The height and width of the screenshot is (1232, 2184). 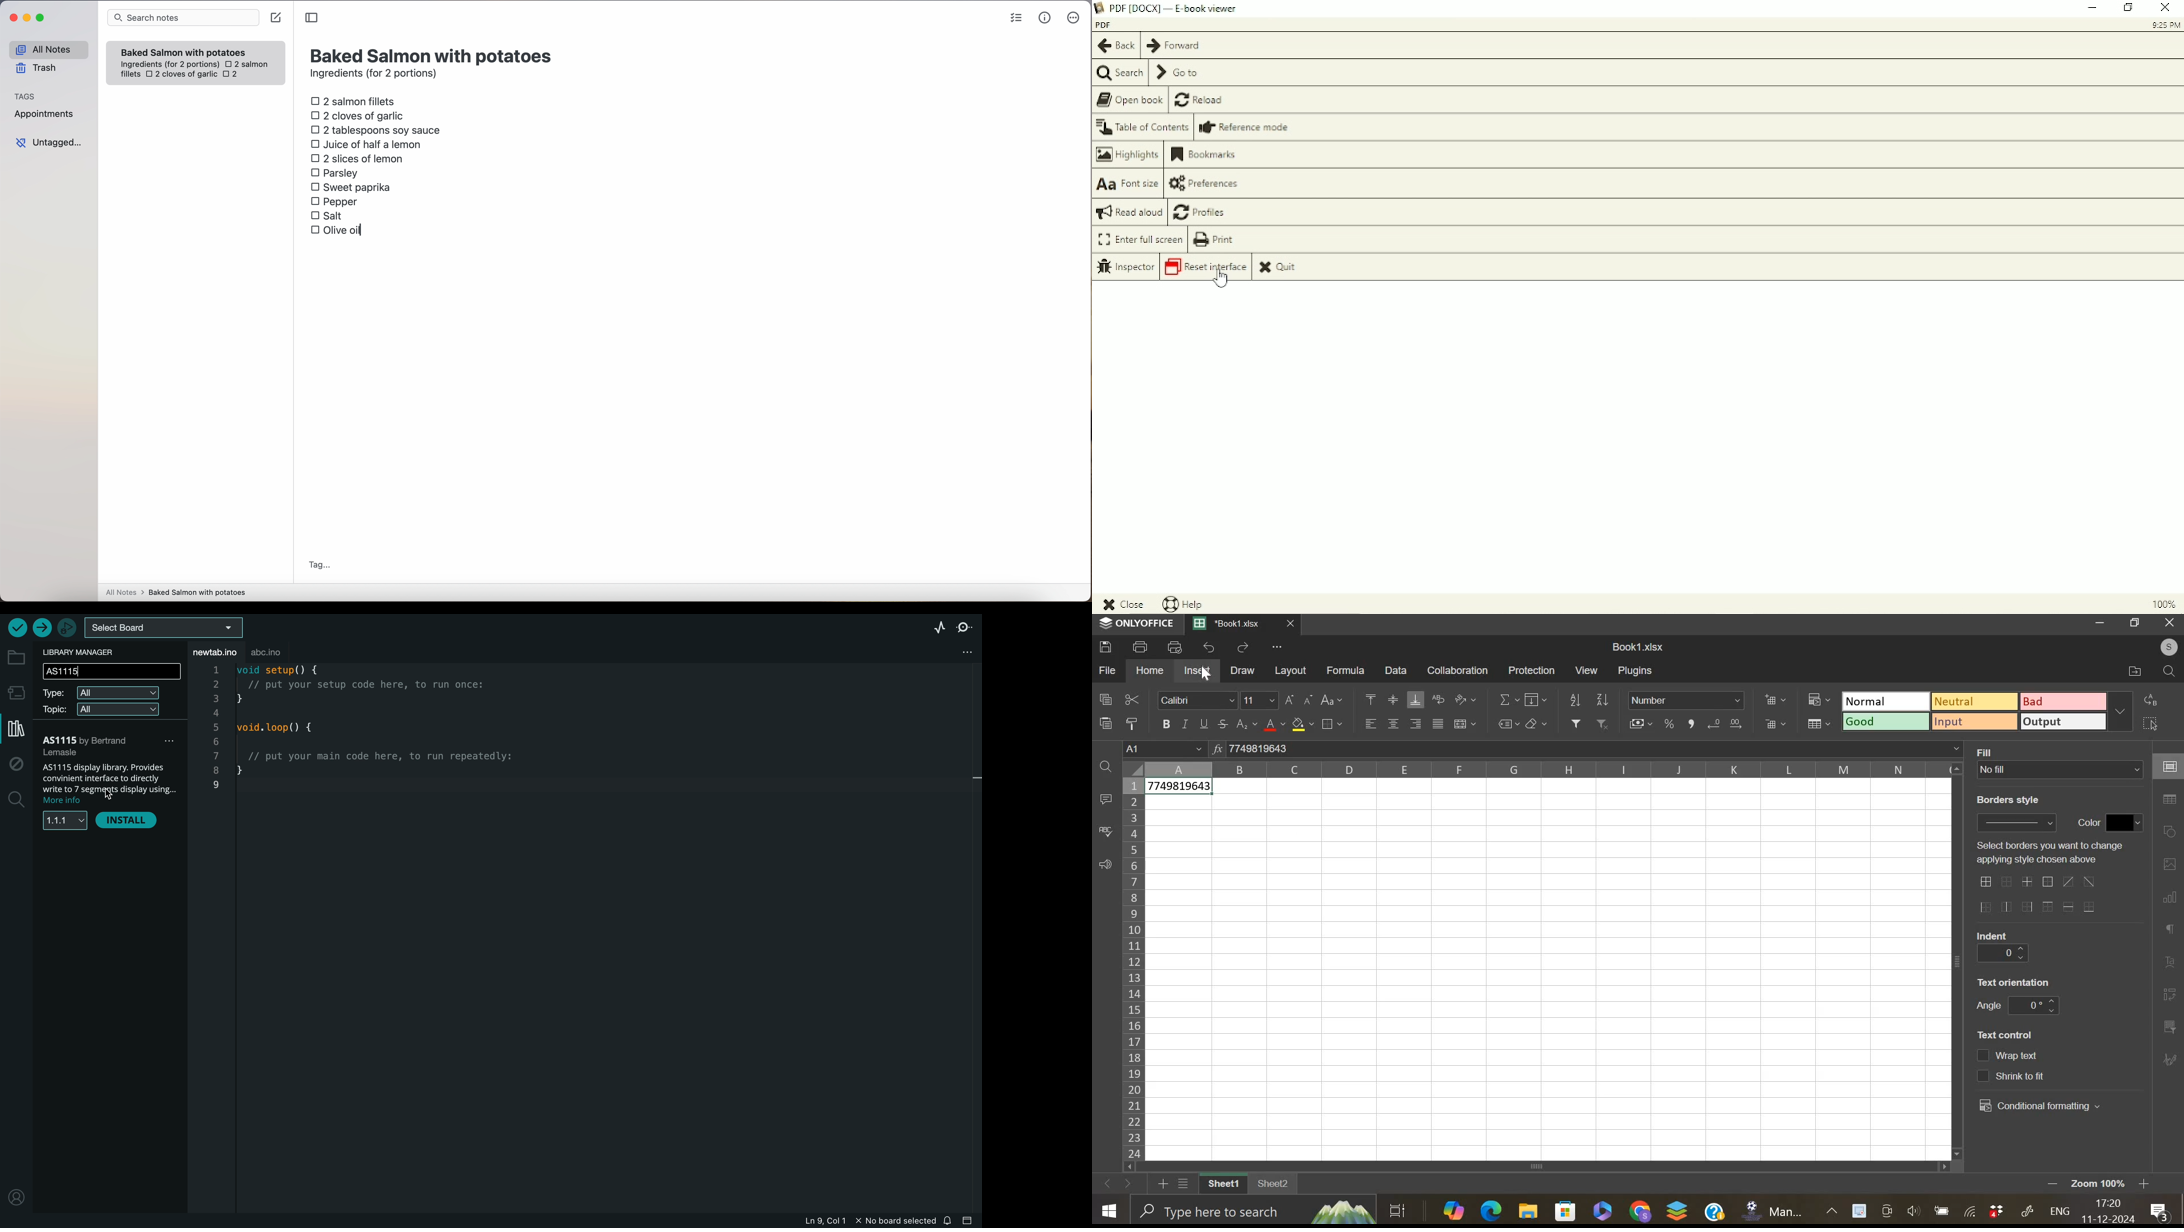 I want to click on Cursor, so click(x=1221, y=283).